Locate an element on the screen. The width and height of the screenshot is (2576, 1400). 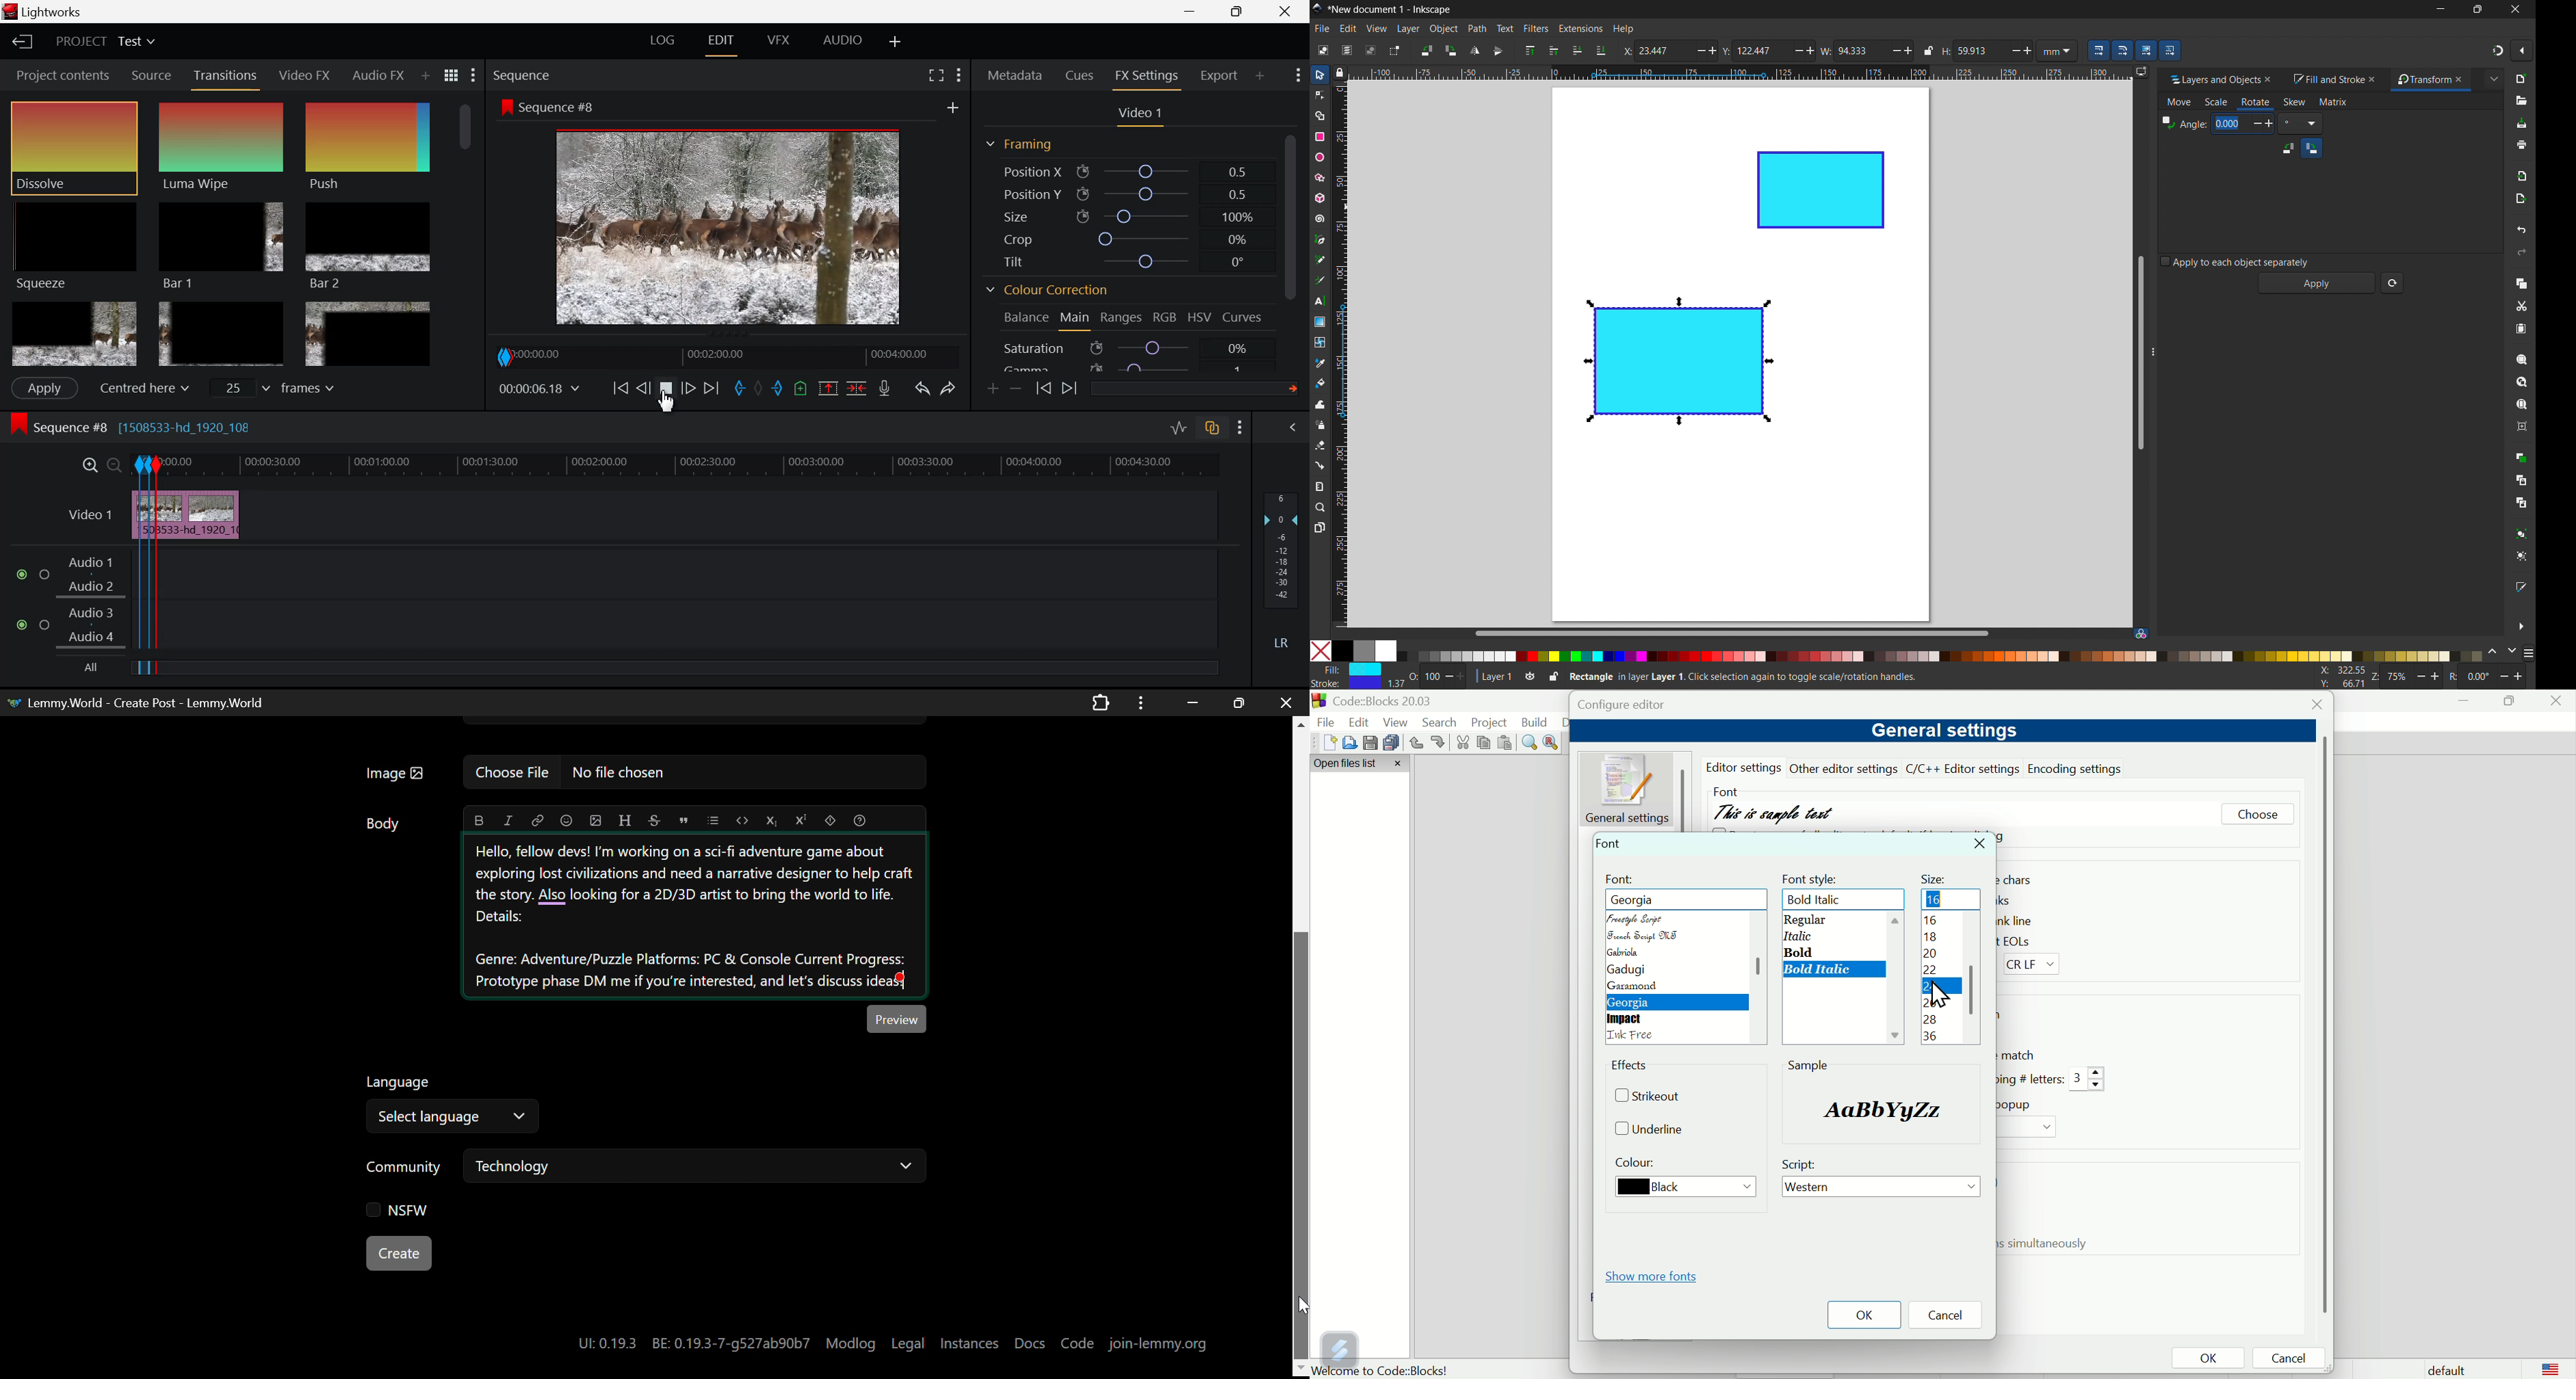
22 is located at coordinates (1933, 971).